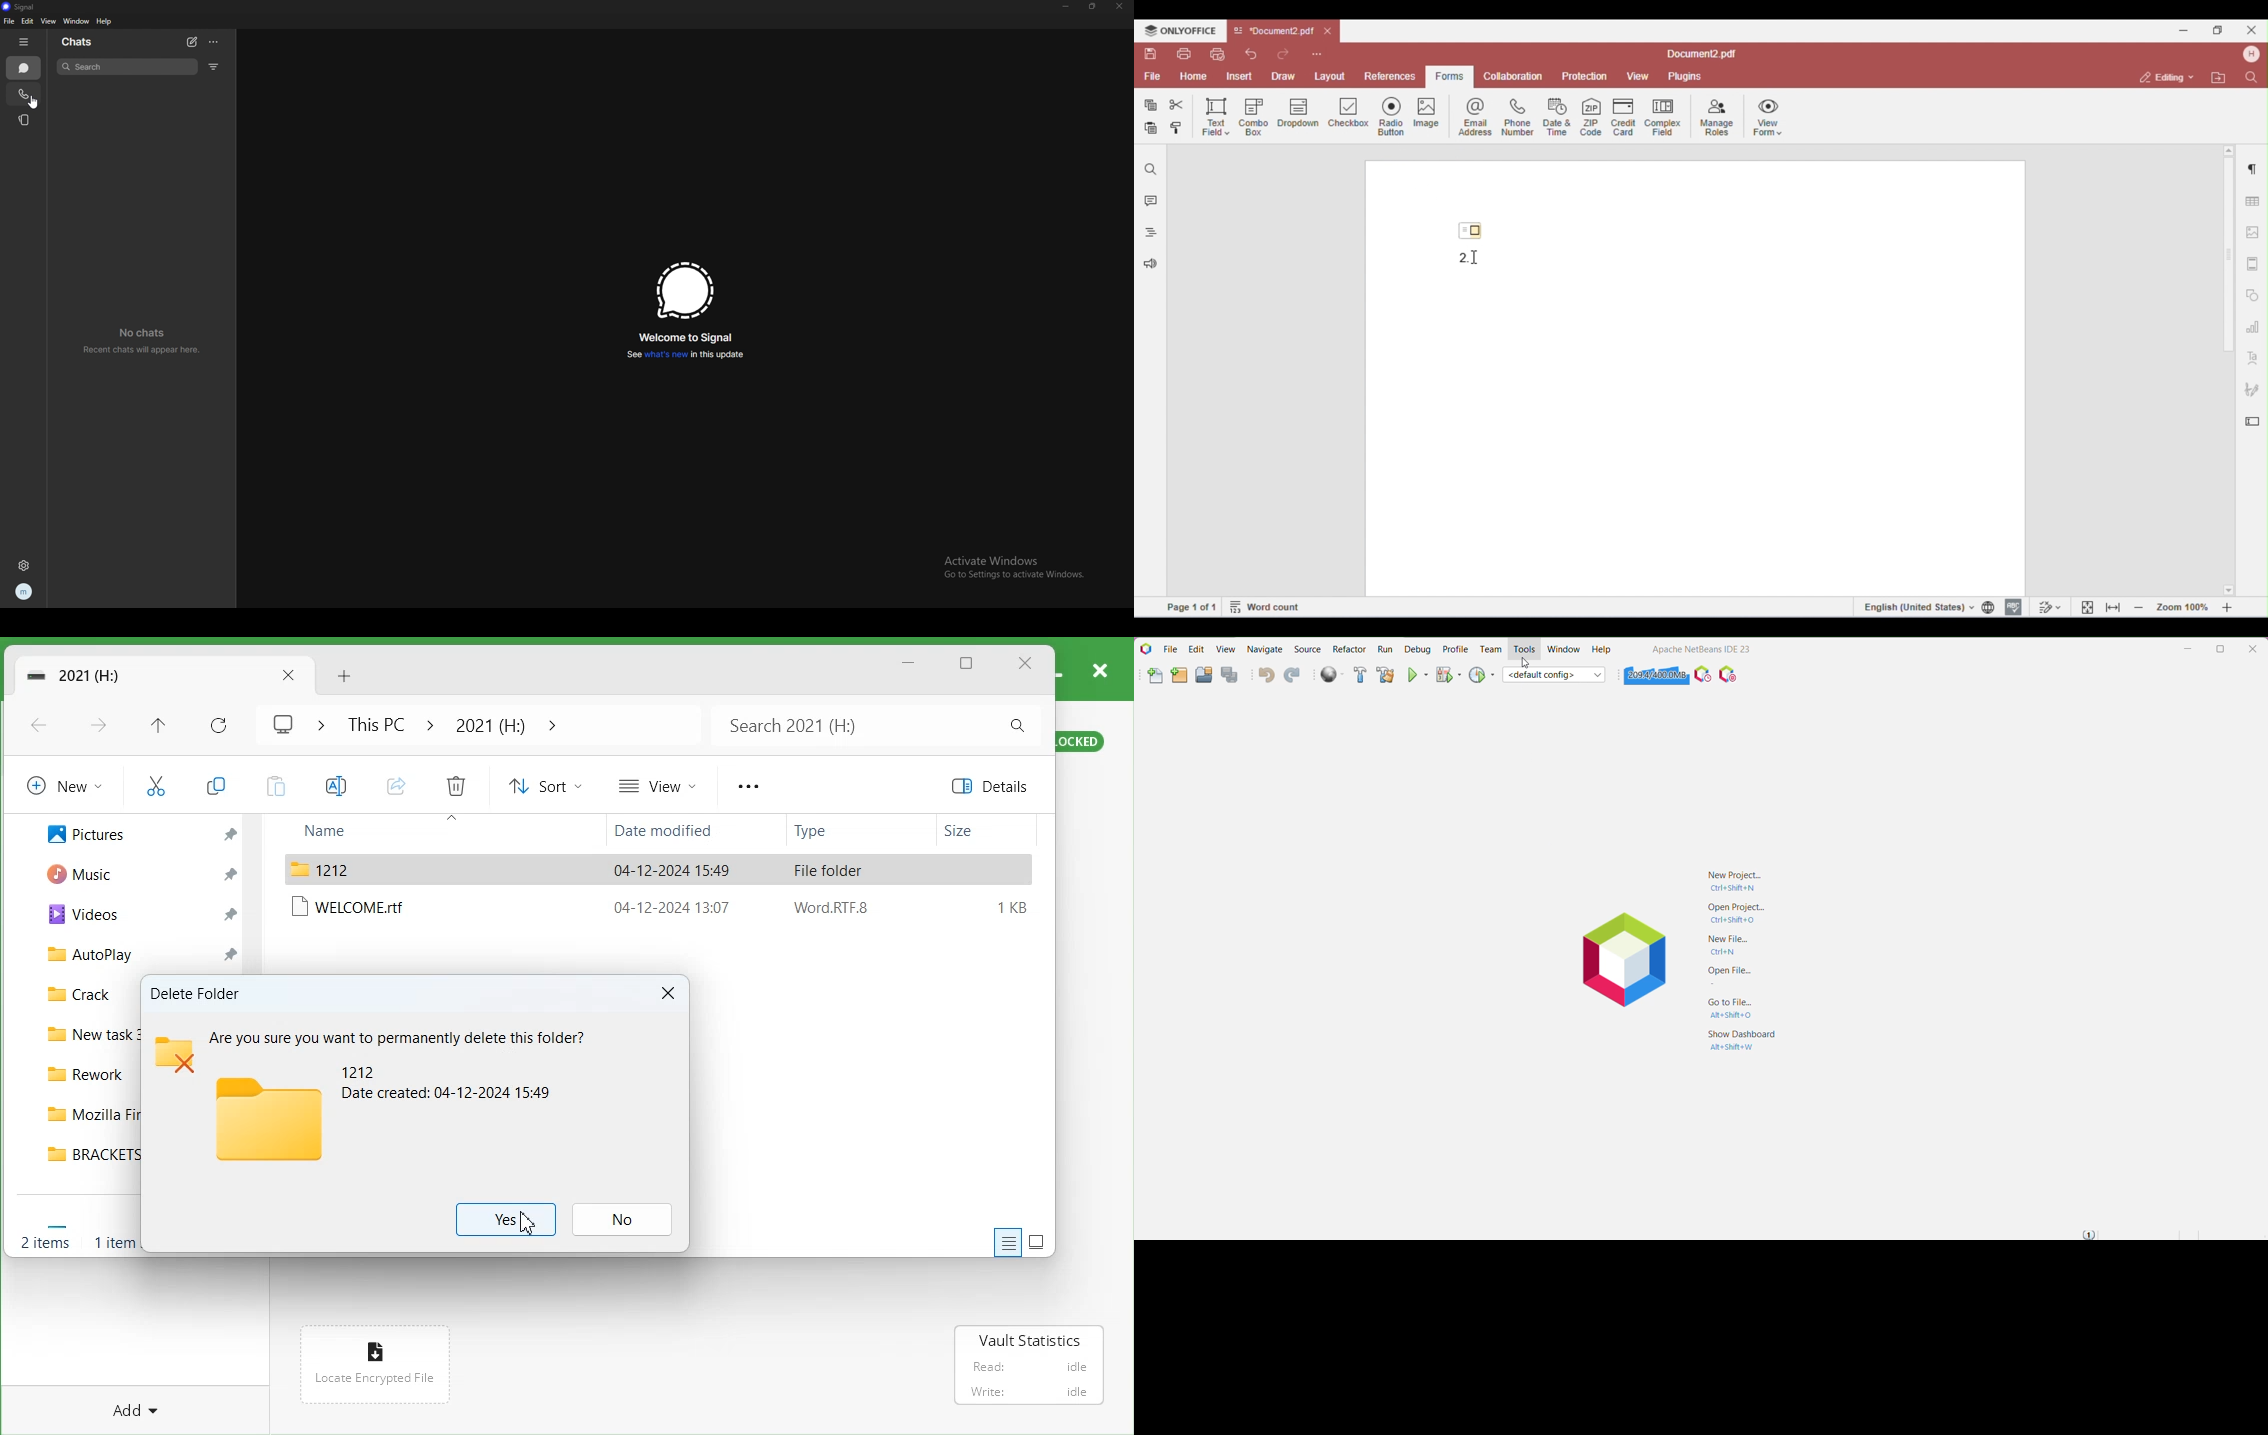 This screenshot has width=2268, height=1456. Describe the element at coordinates (127, 66) in the screenshot. I see `search` at that location.